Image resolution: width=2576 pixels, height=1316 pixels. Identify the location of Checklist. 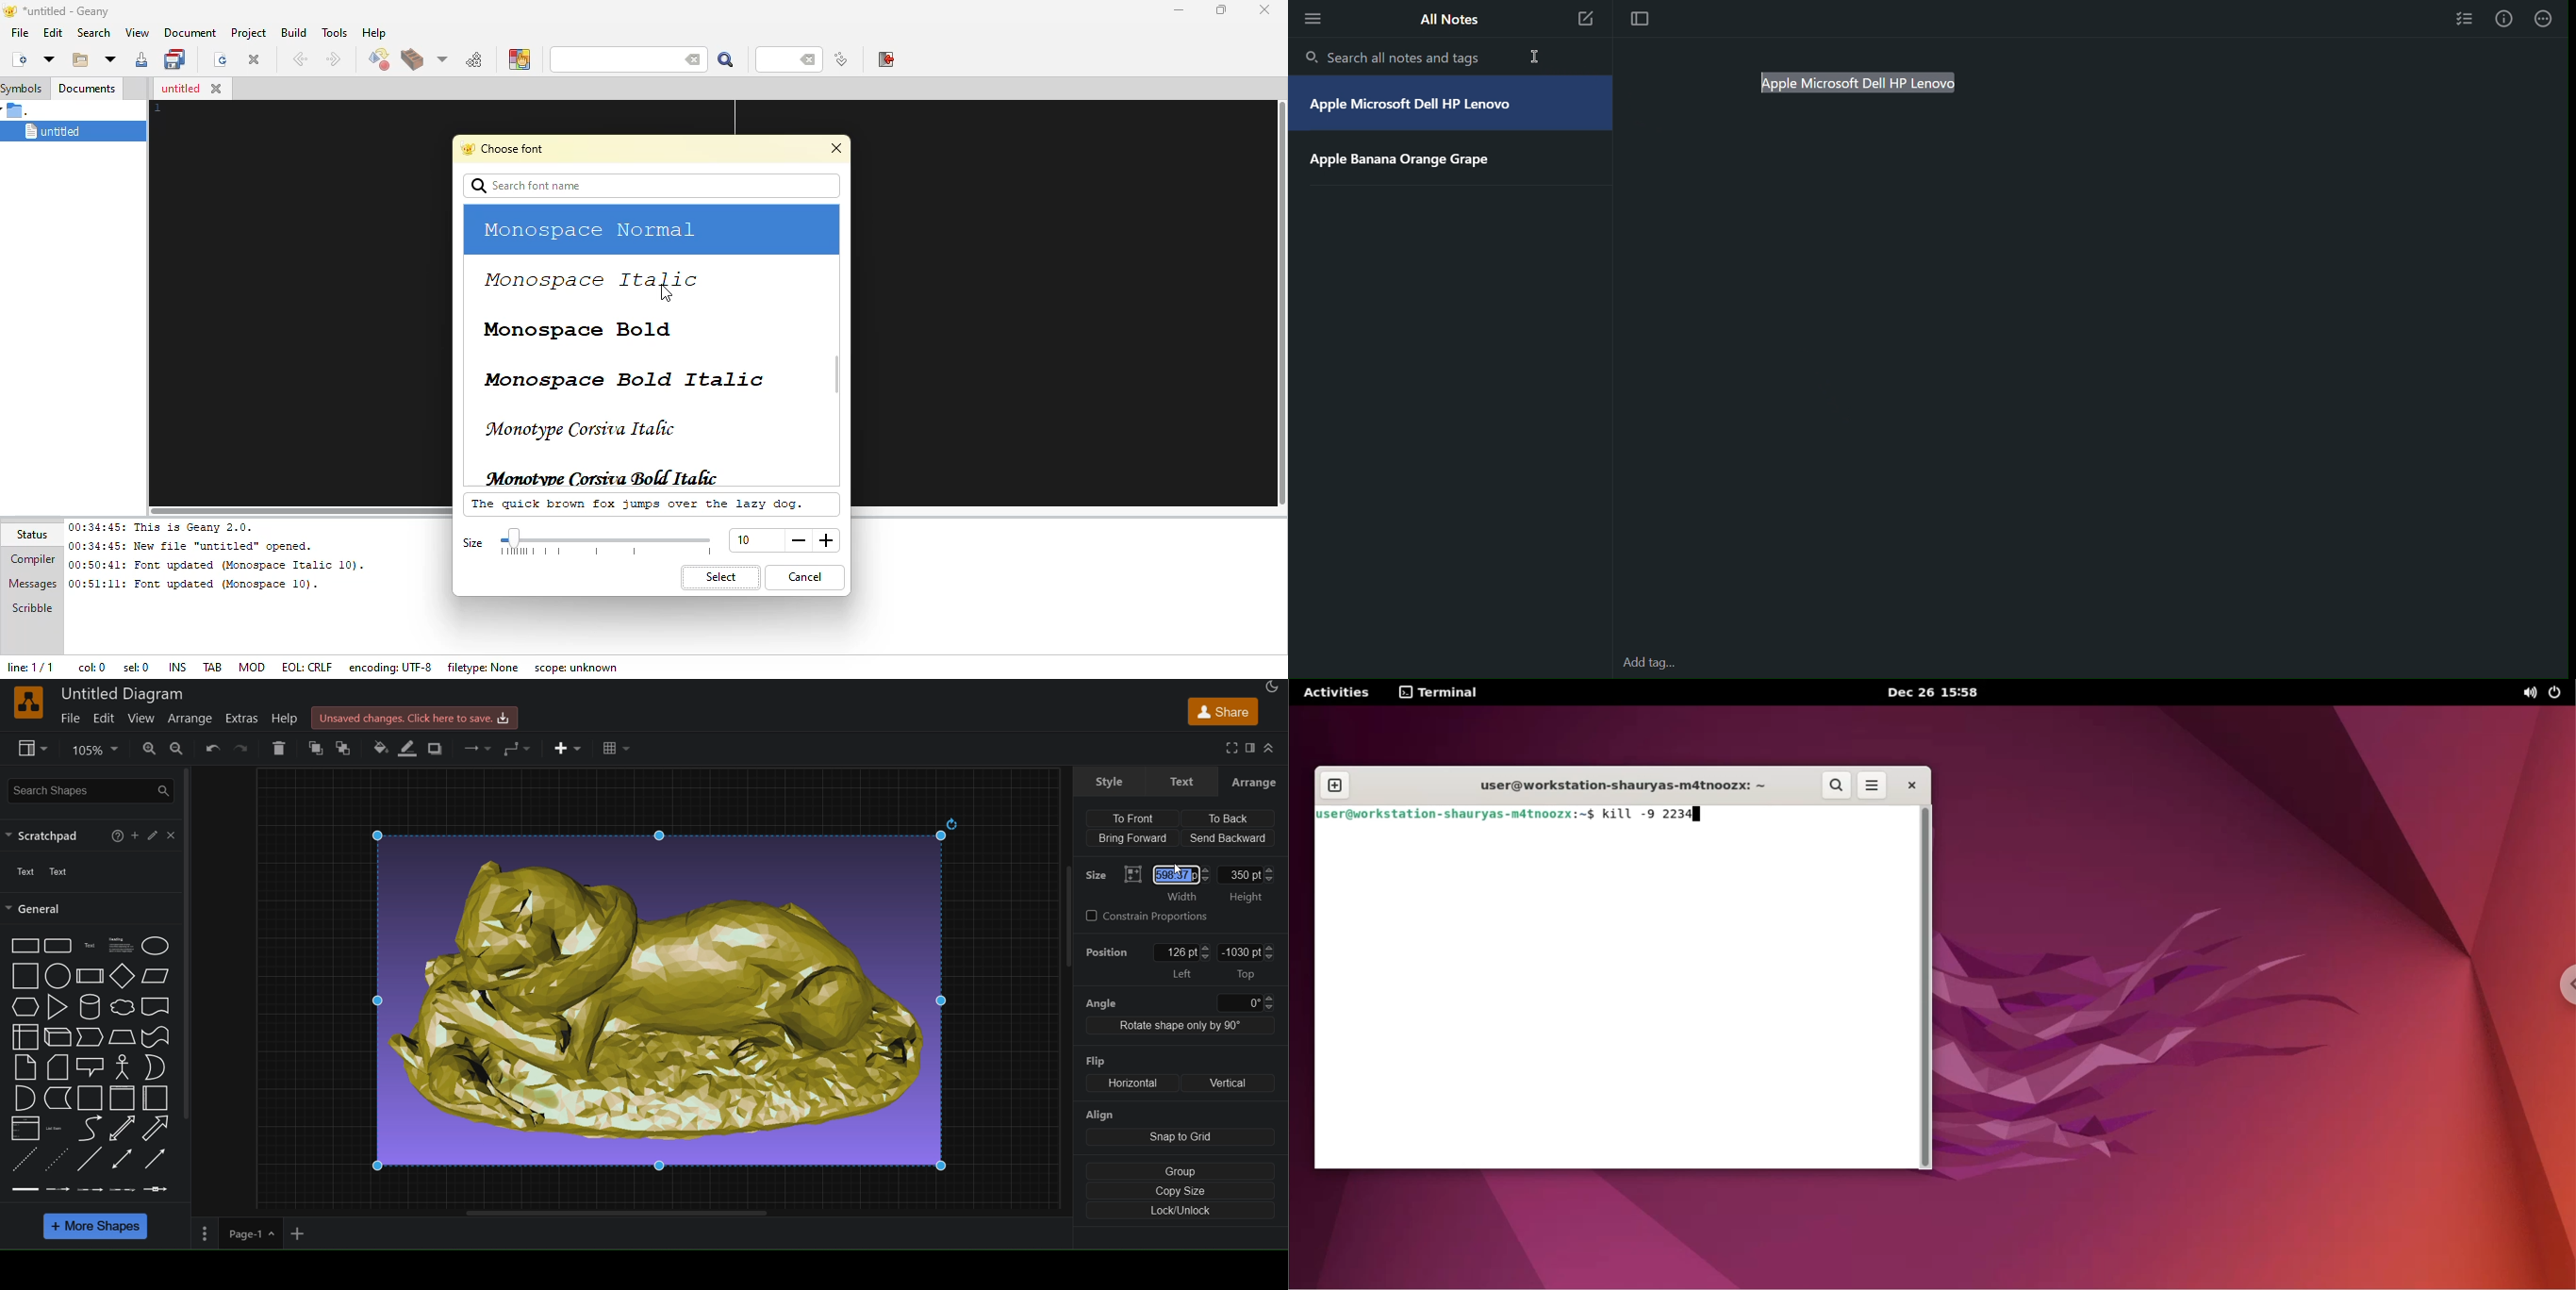
(2464, 19).